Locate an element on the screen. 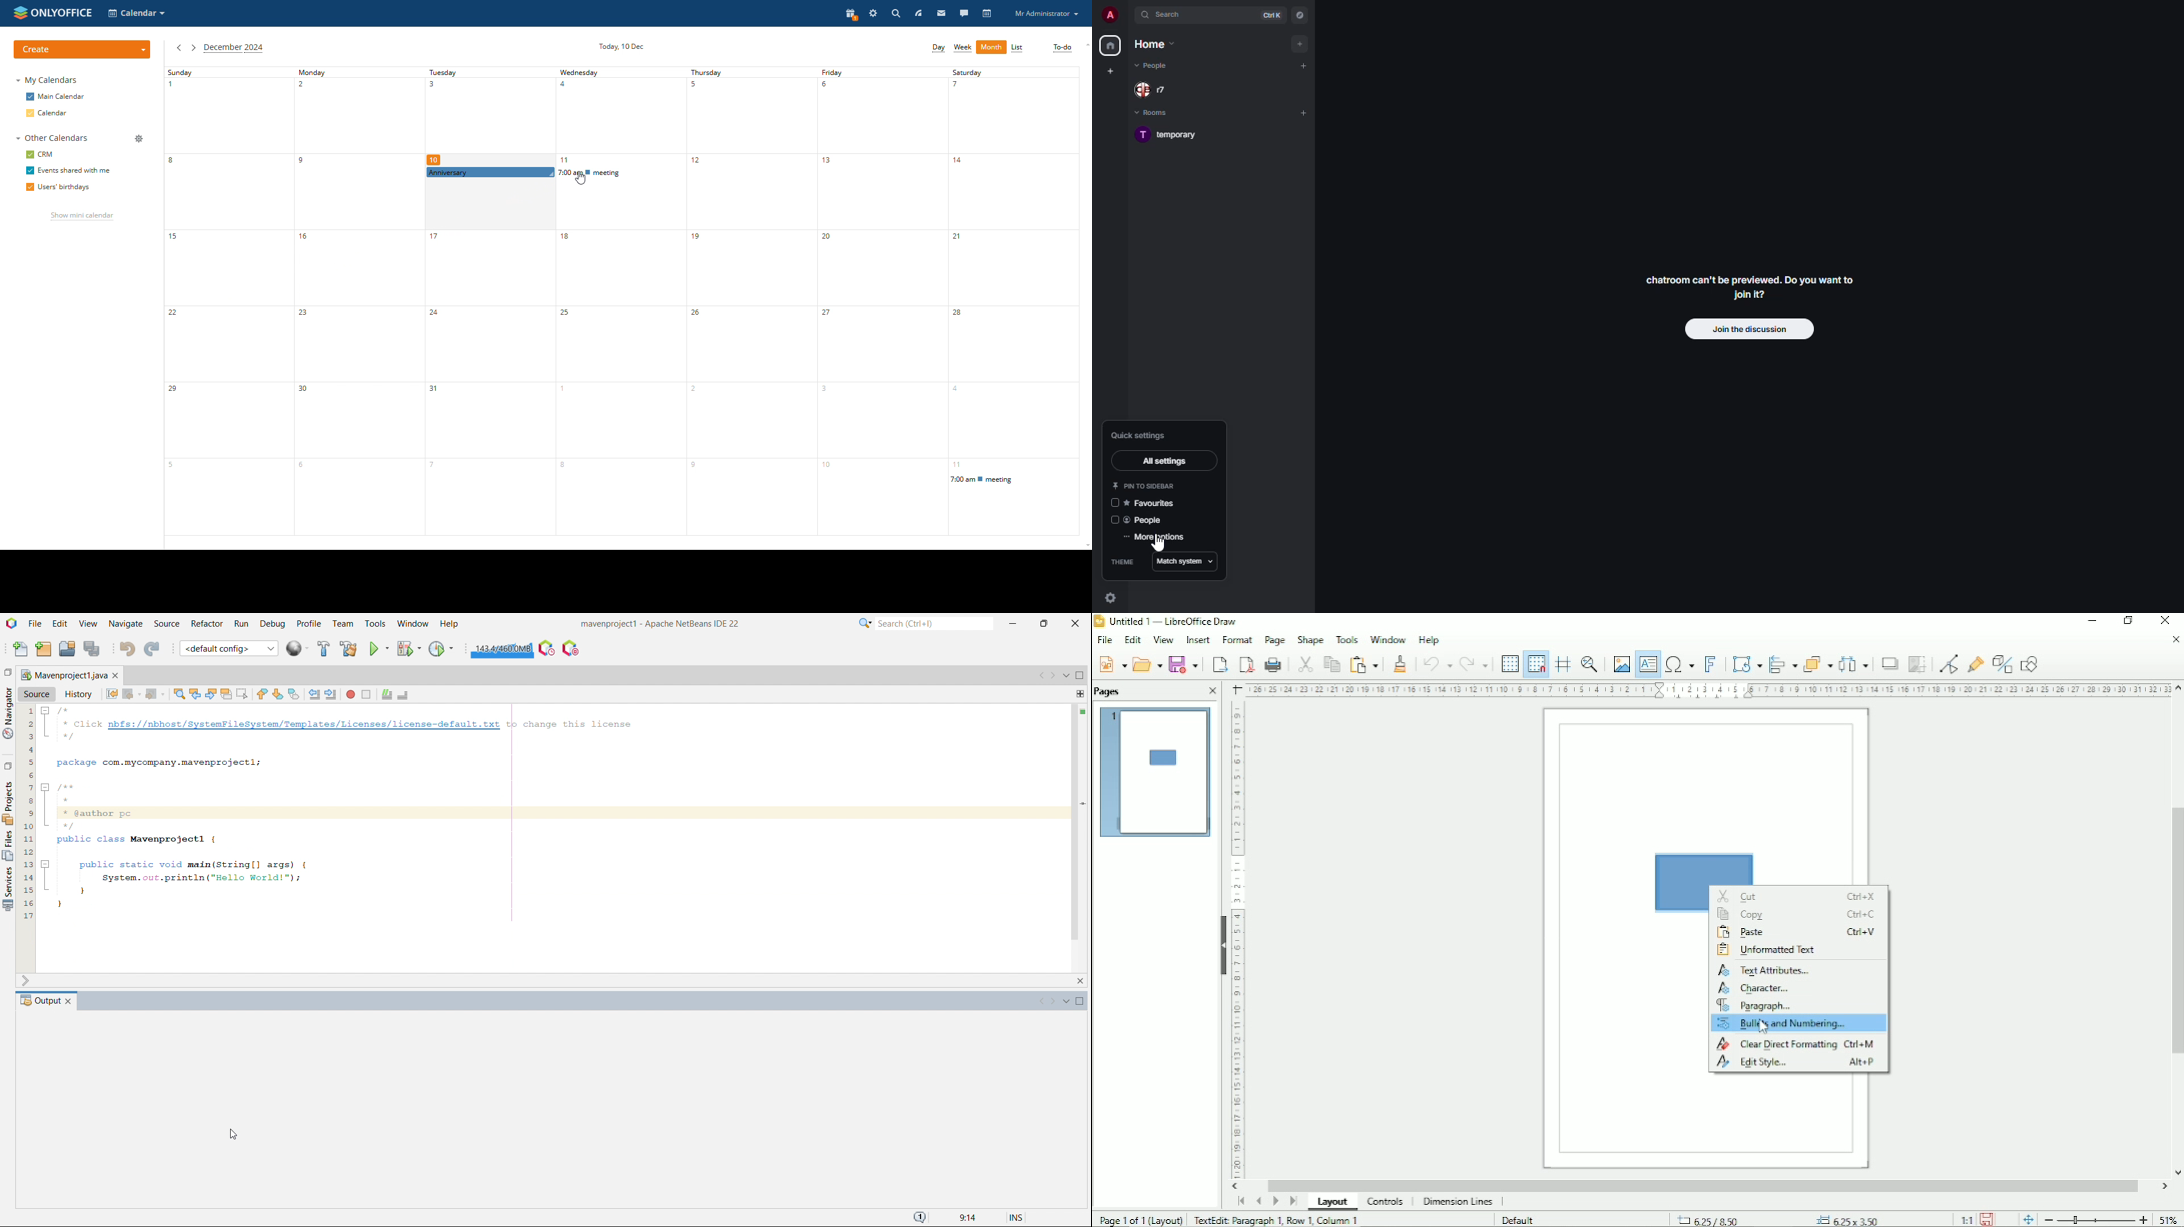 This screenshot has height=1232, width=2184. find selection is located at coordinates (179, 695).